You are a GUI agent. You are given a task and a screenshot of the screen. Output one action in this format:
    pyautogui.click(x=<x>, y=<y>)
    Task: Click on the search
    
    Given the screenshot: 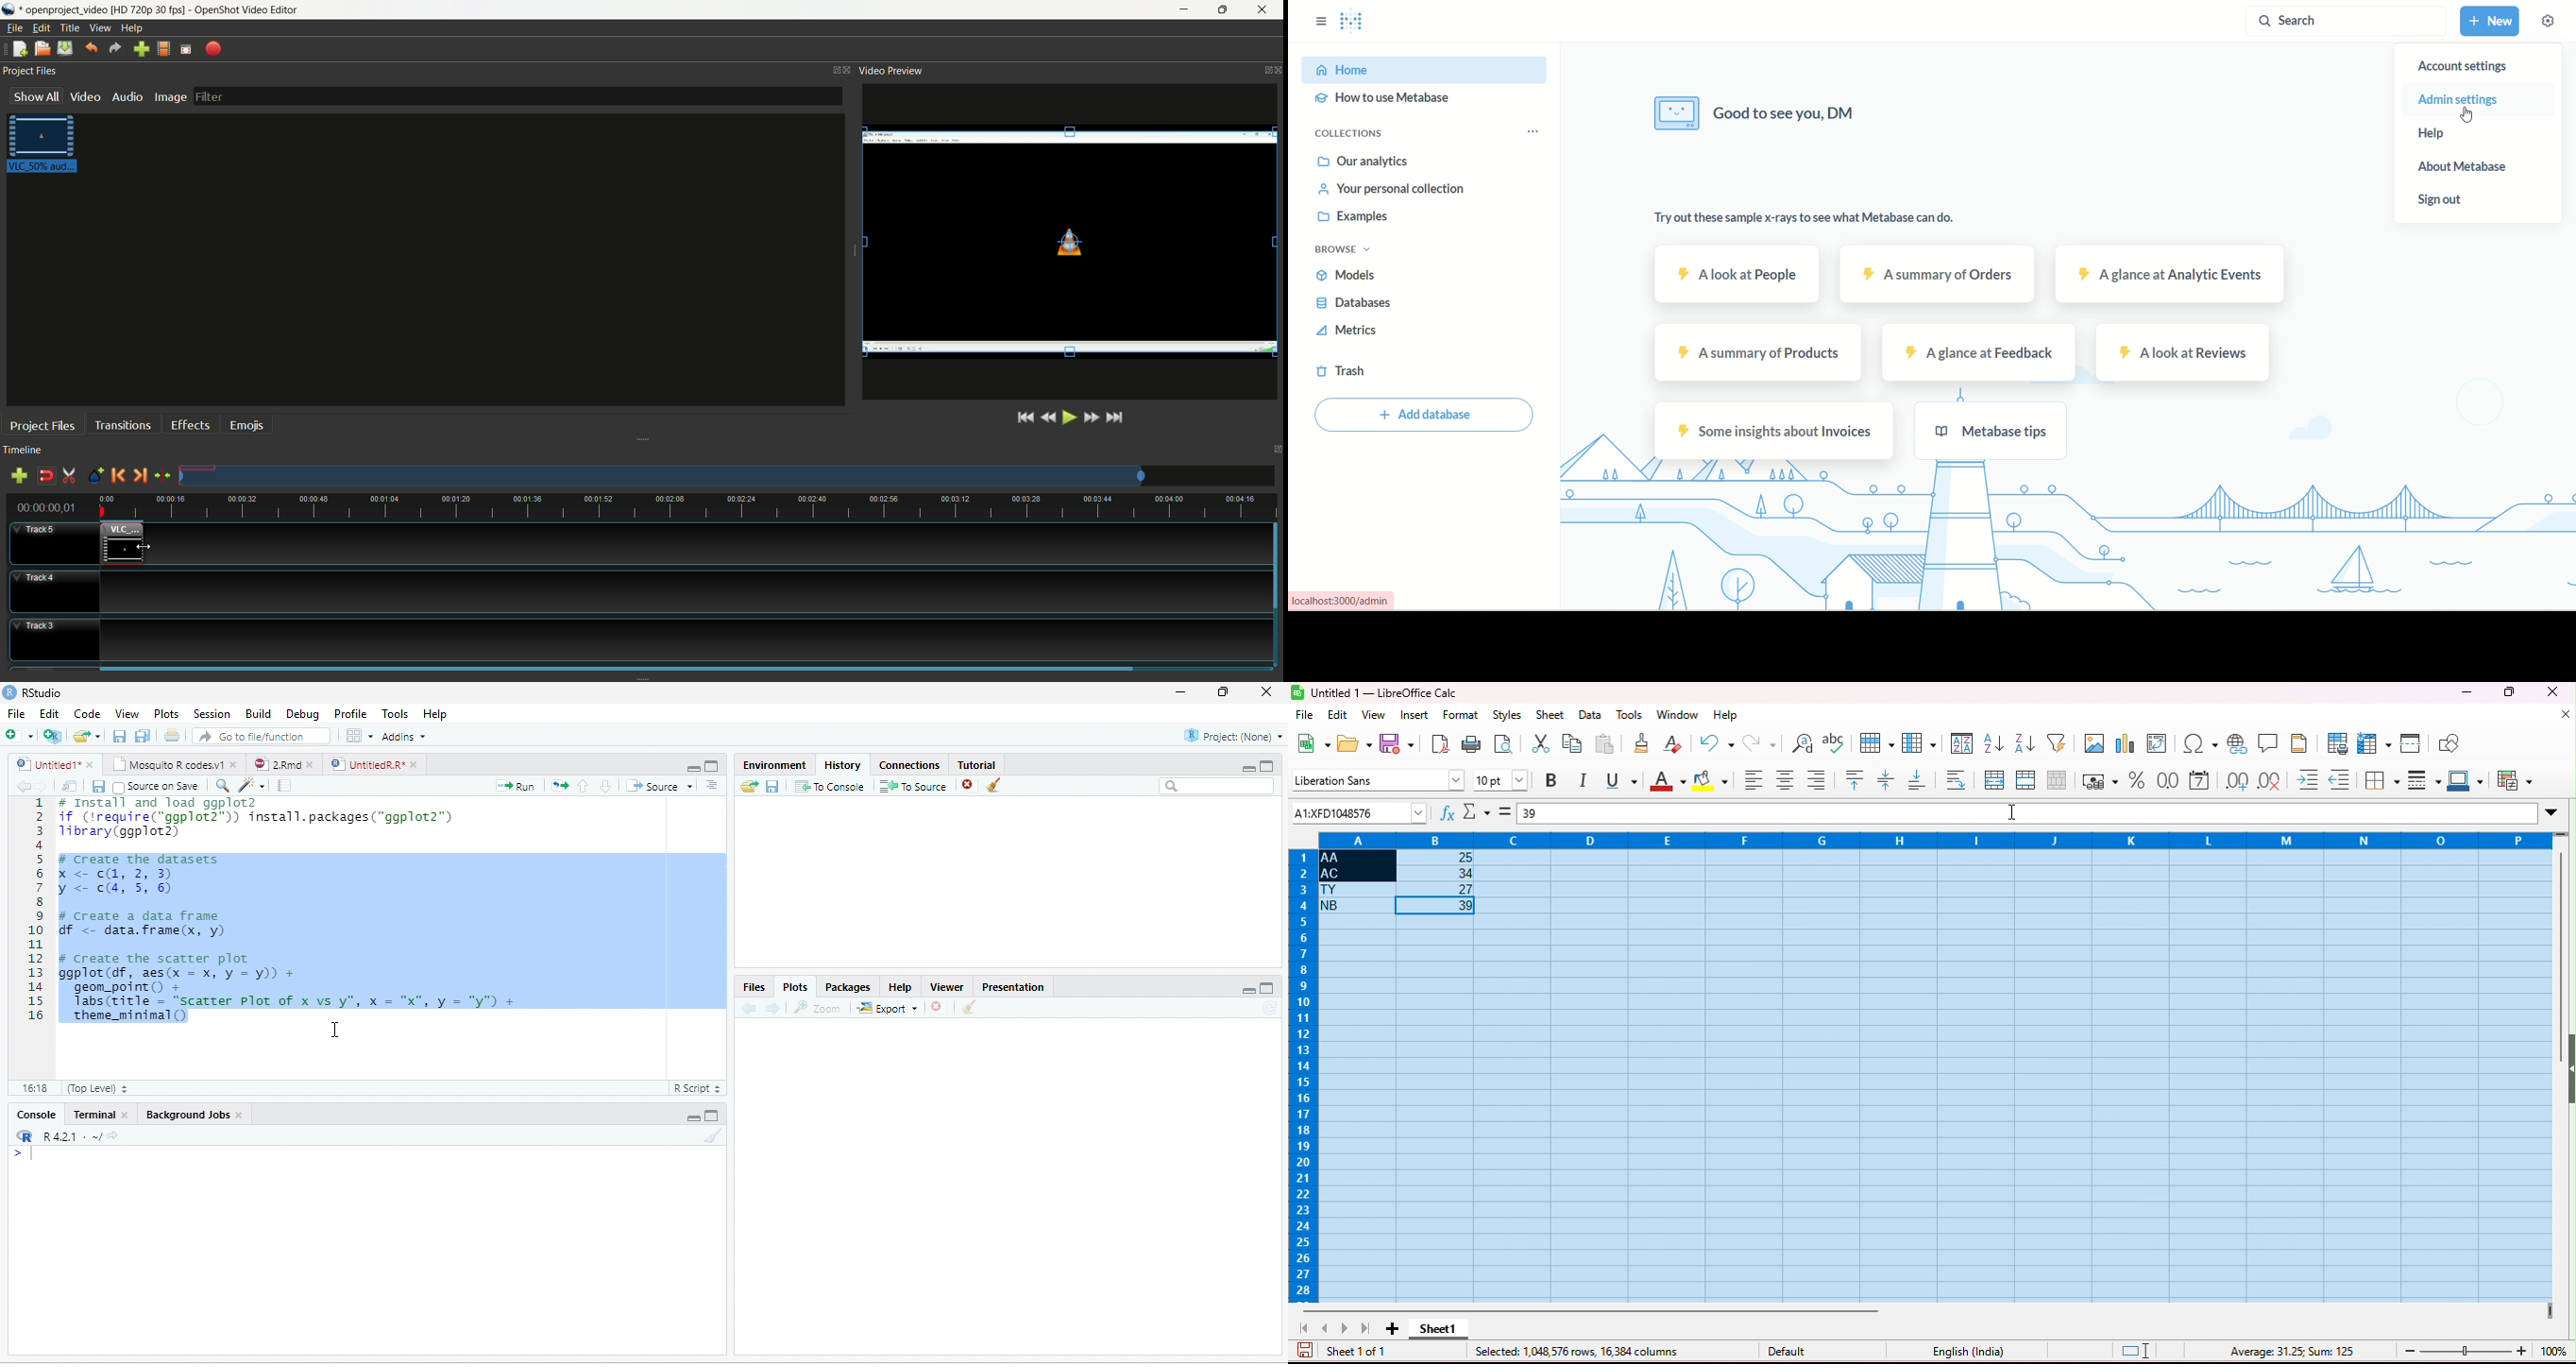 What is the action you would take?
    pyautogui.click(x=2349, y=21)
    